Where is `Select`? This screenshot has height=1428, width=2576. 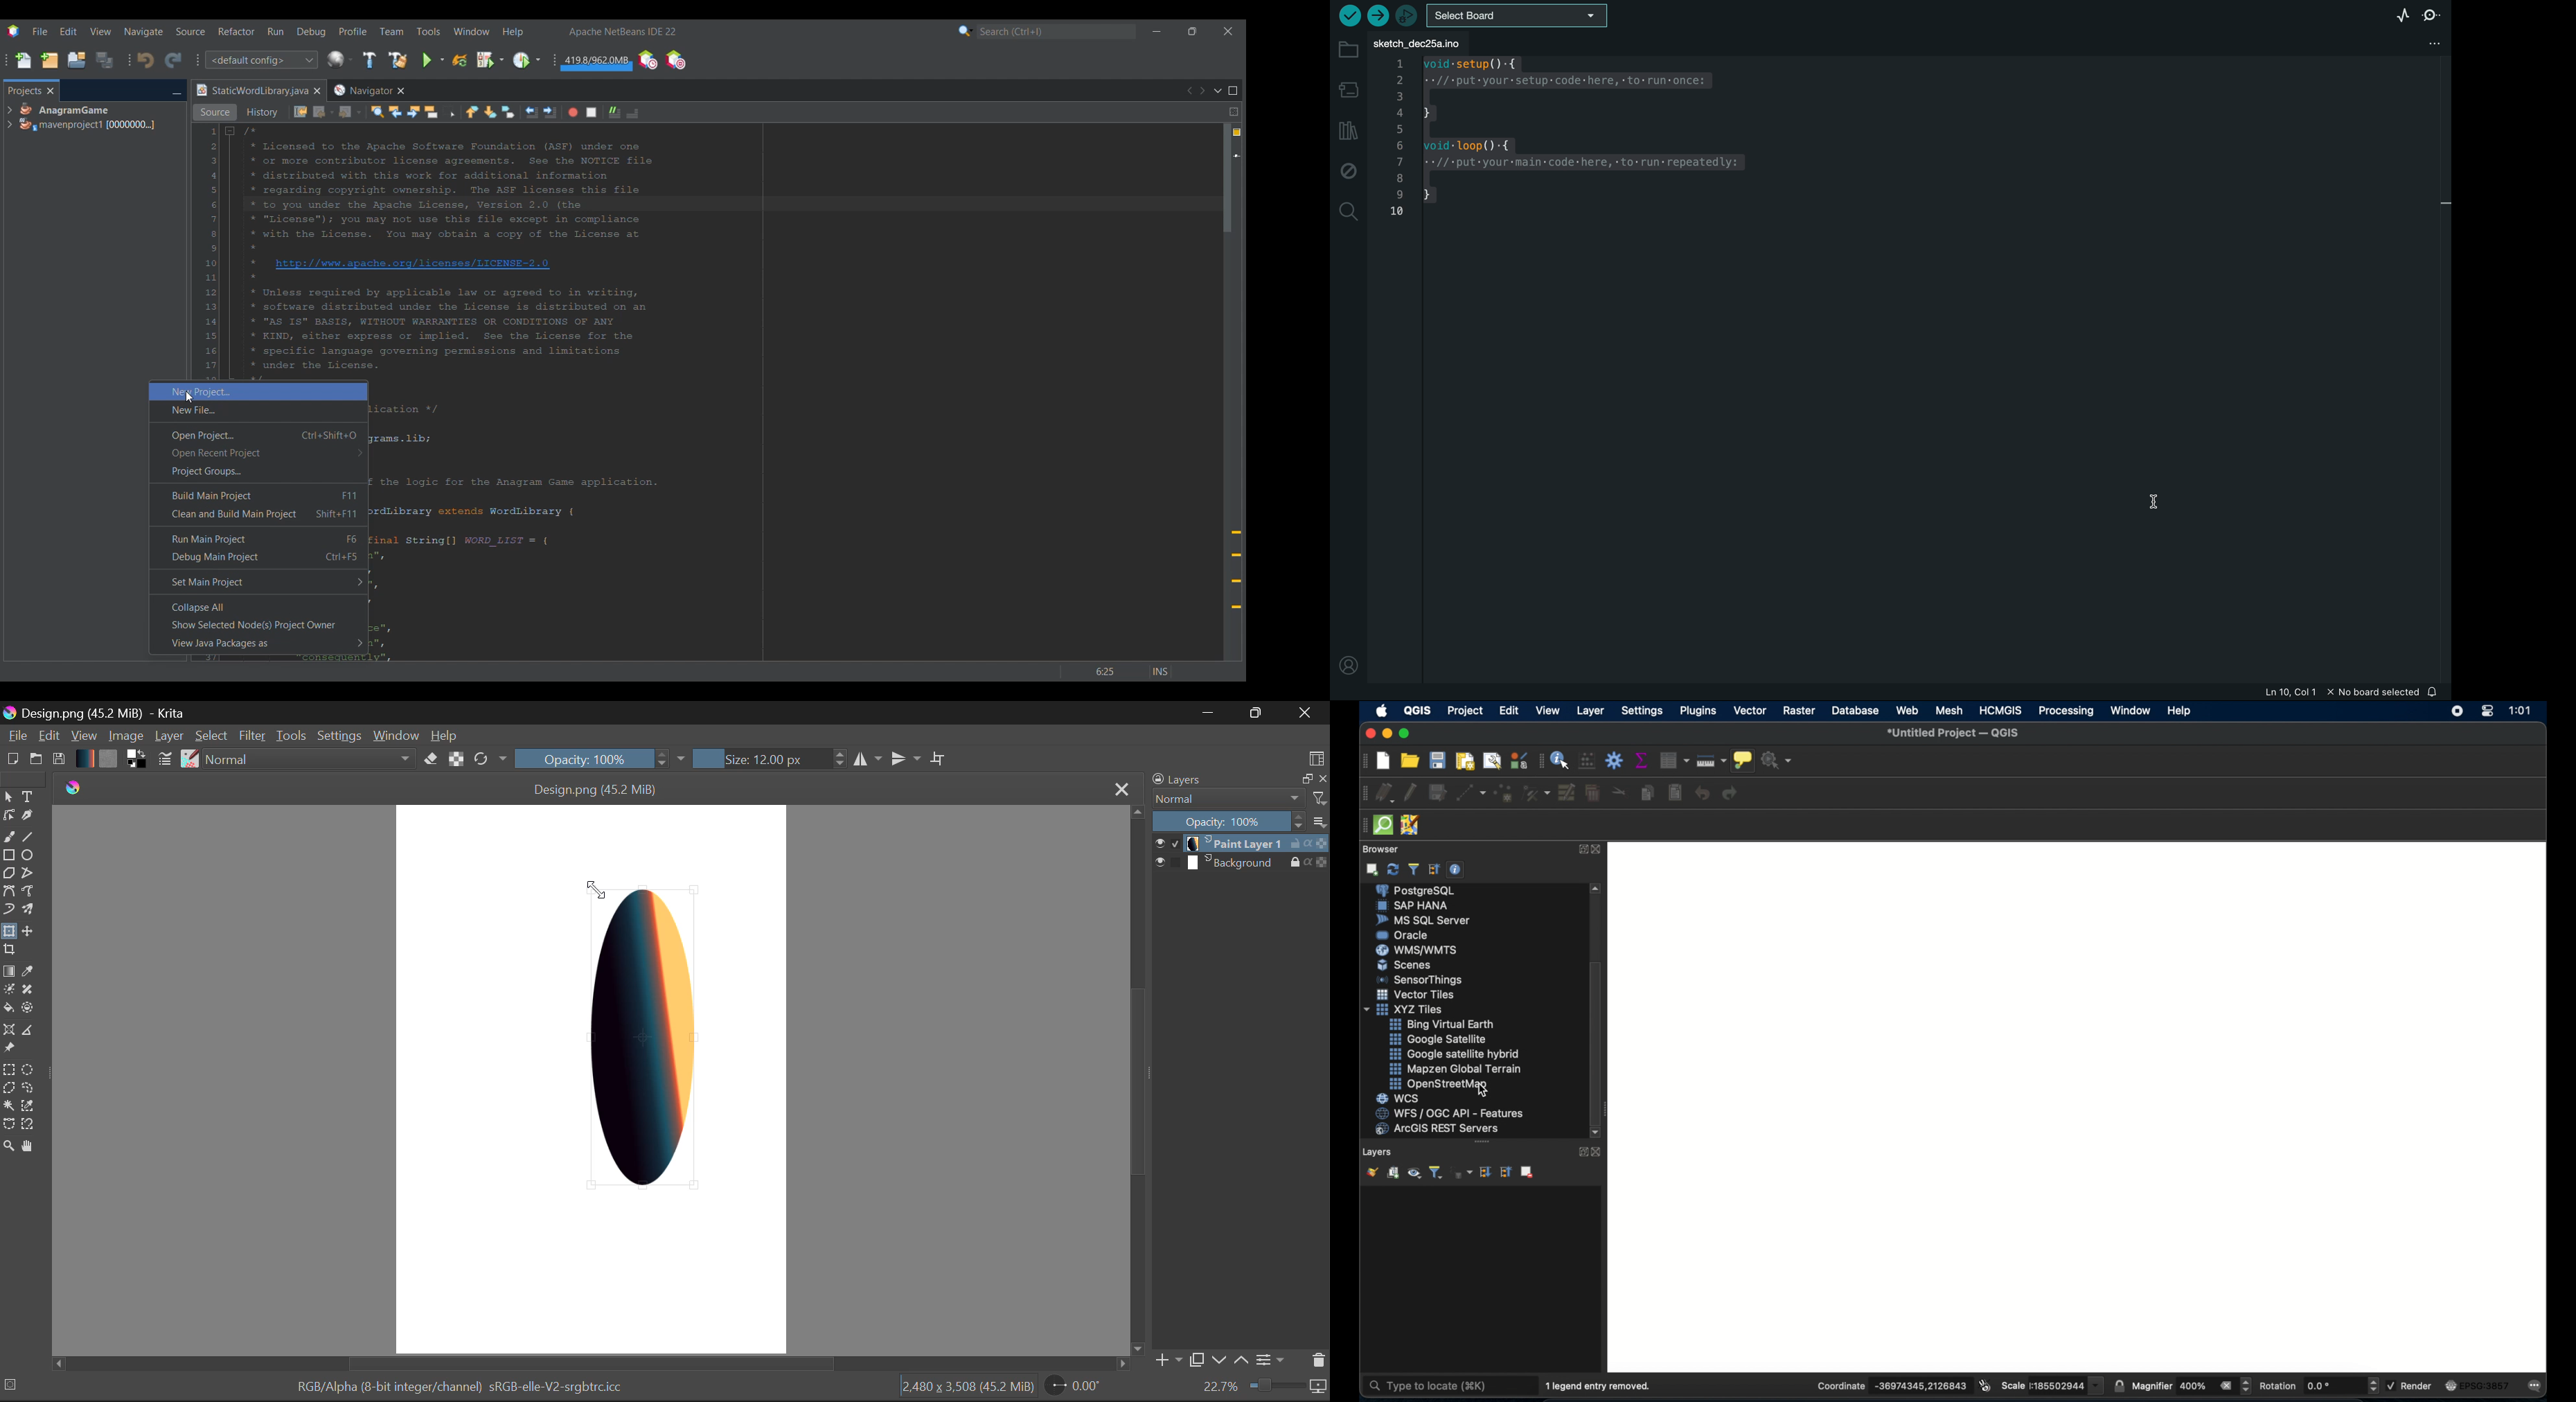
Select is located at coordinates (213, 736).